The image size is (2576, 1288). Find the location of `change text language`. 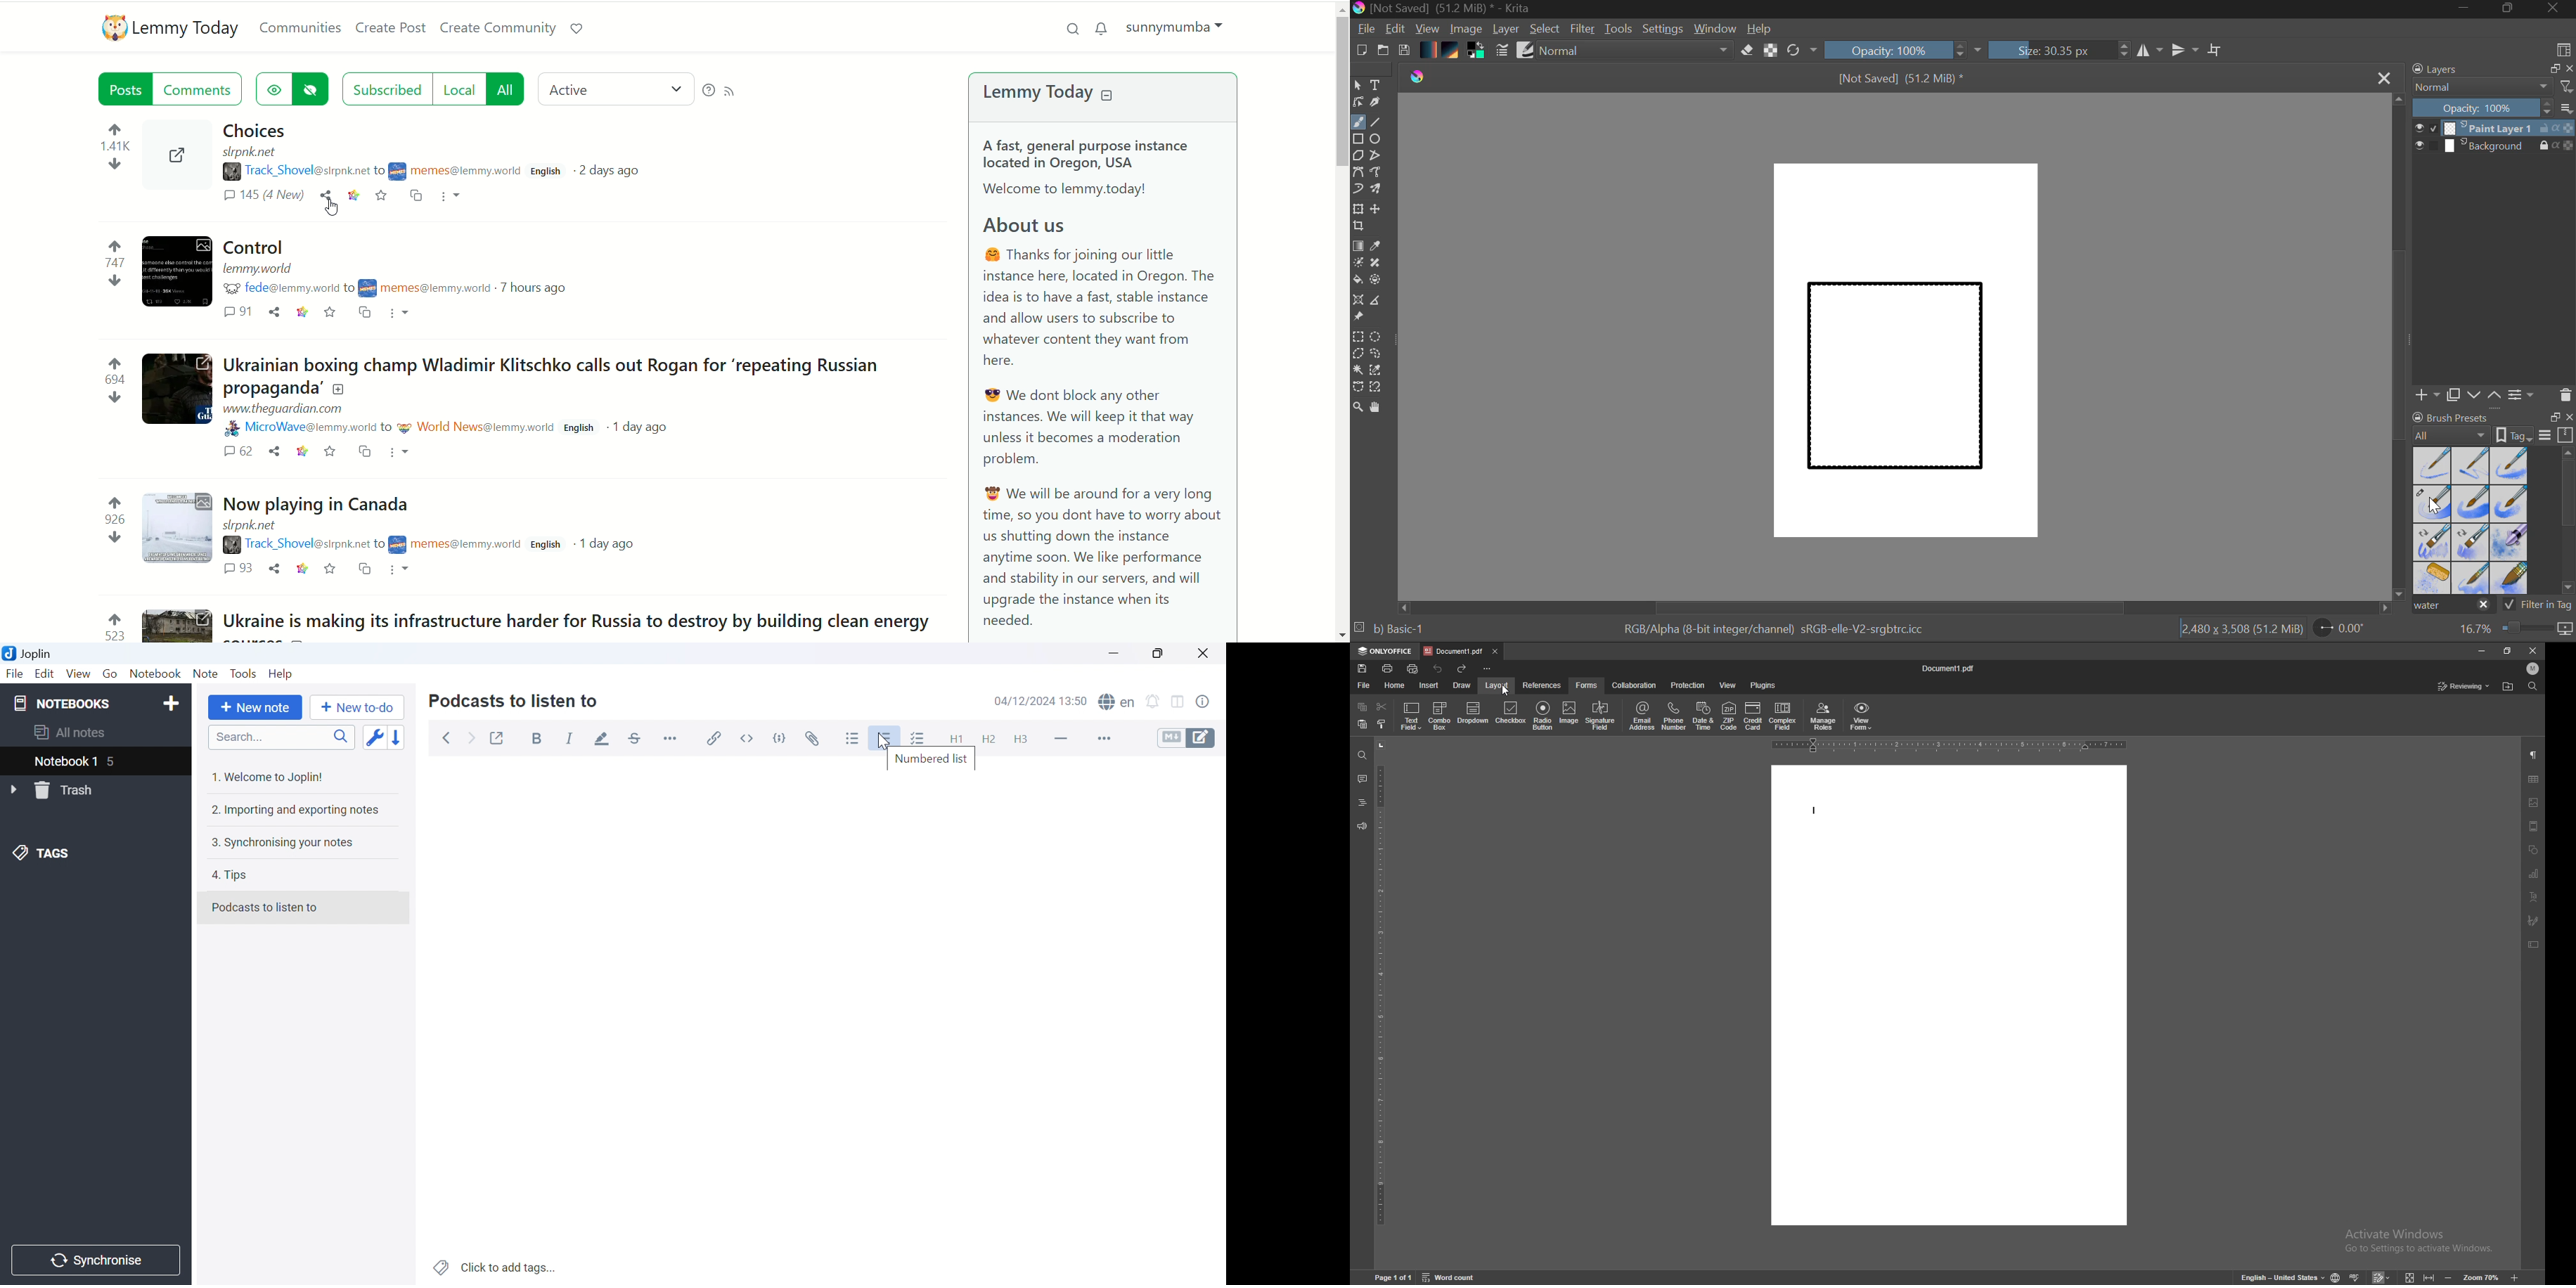

change text language is located at coordinates (2283, 1278).